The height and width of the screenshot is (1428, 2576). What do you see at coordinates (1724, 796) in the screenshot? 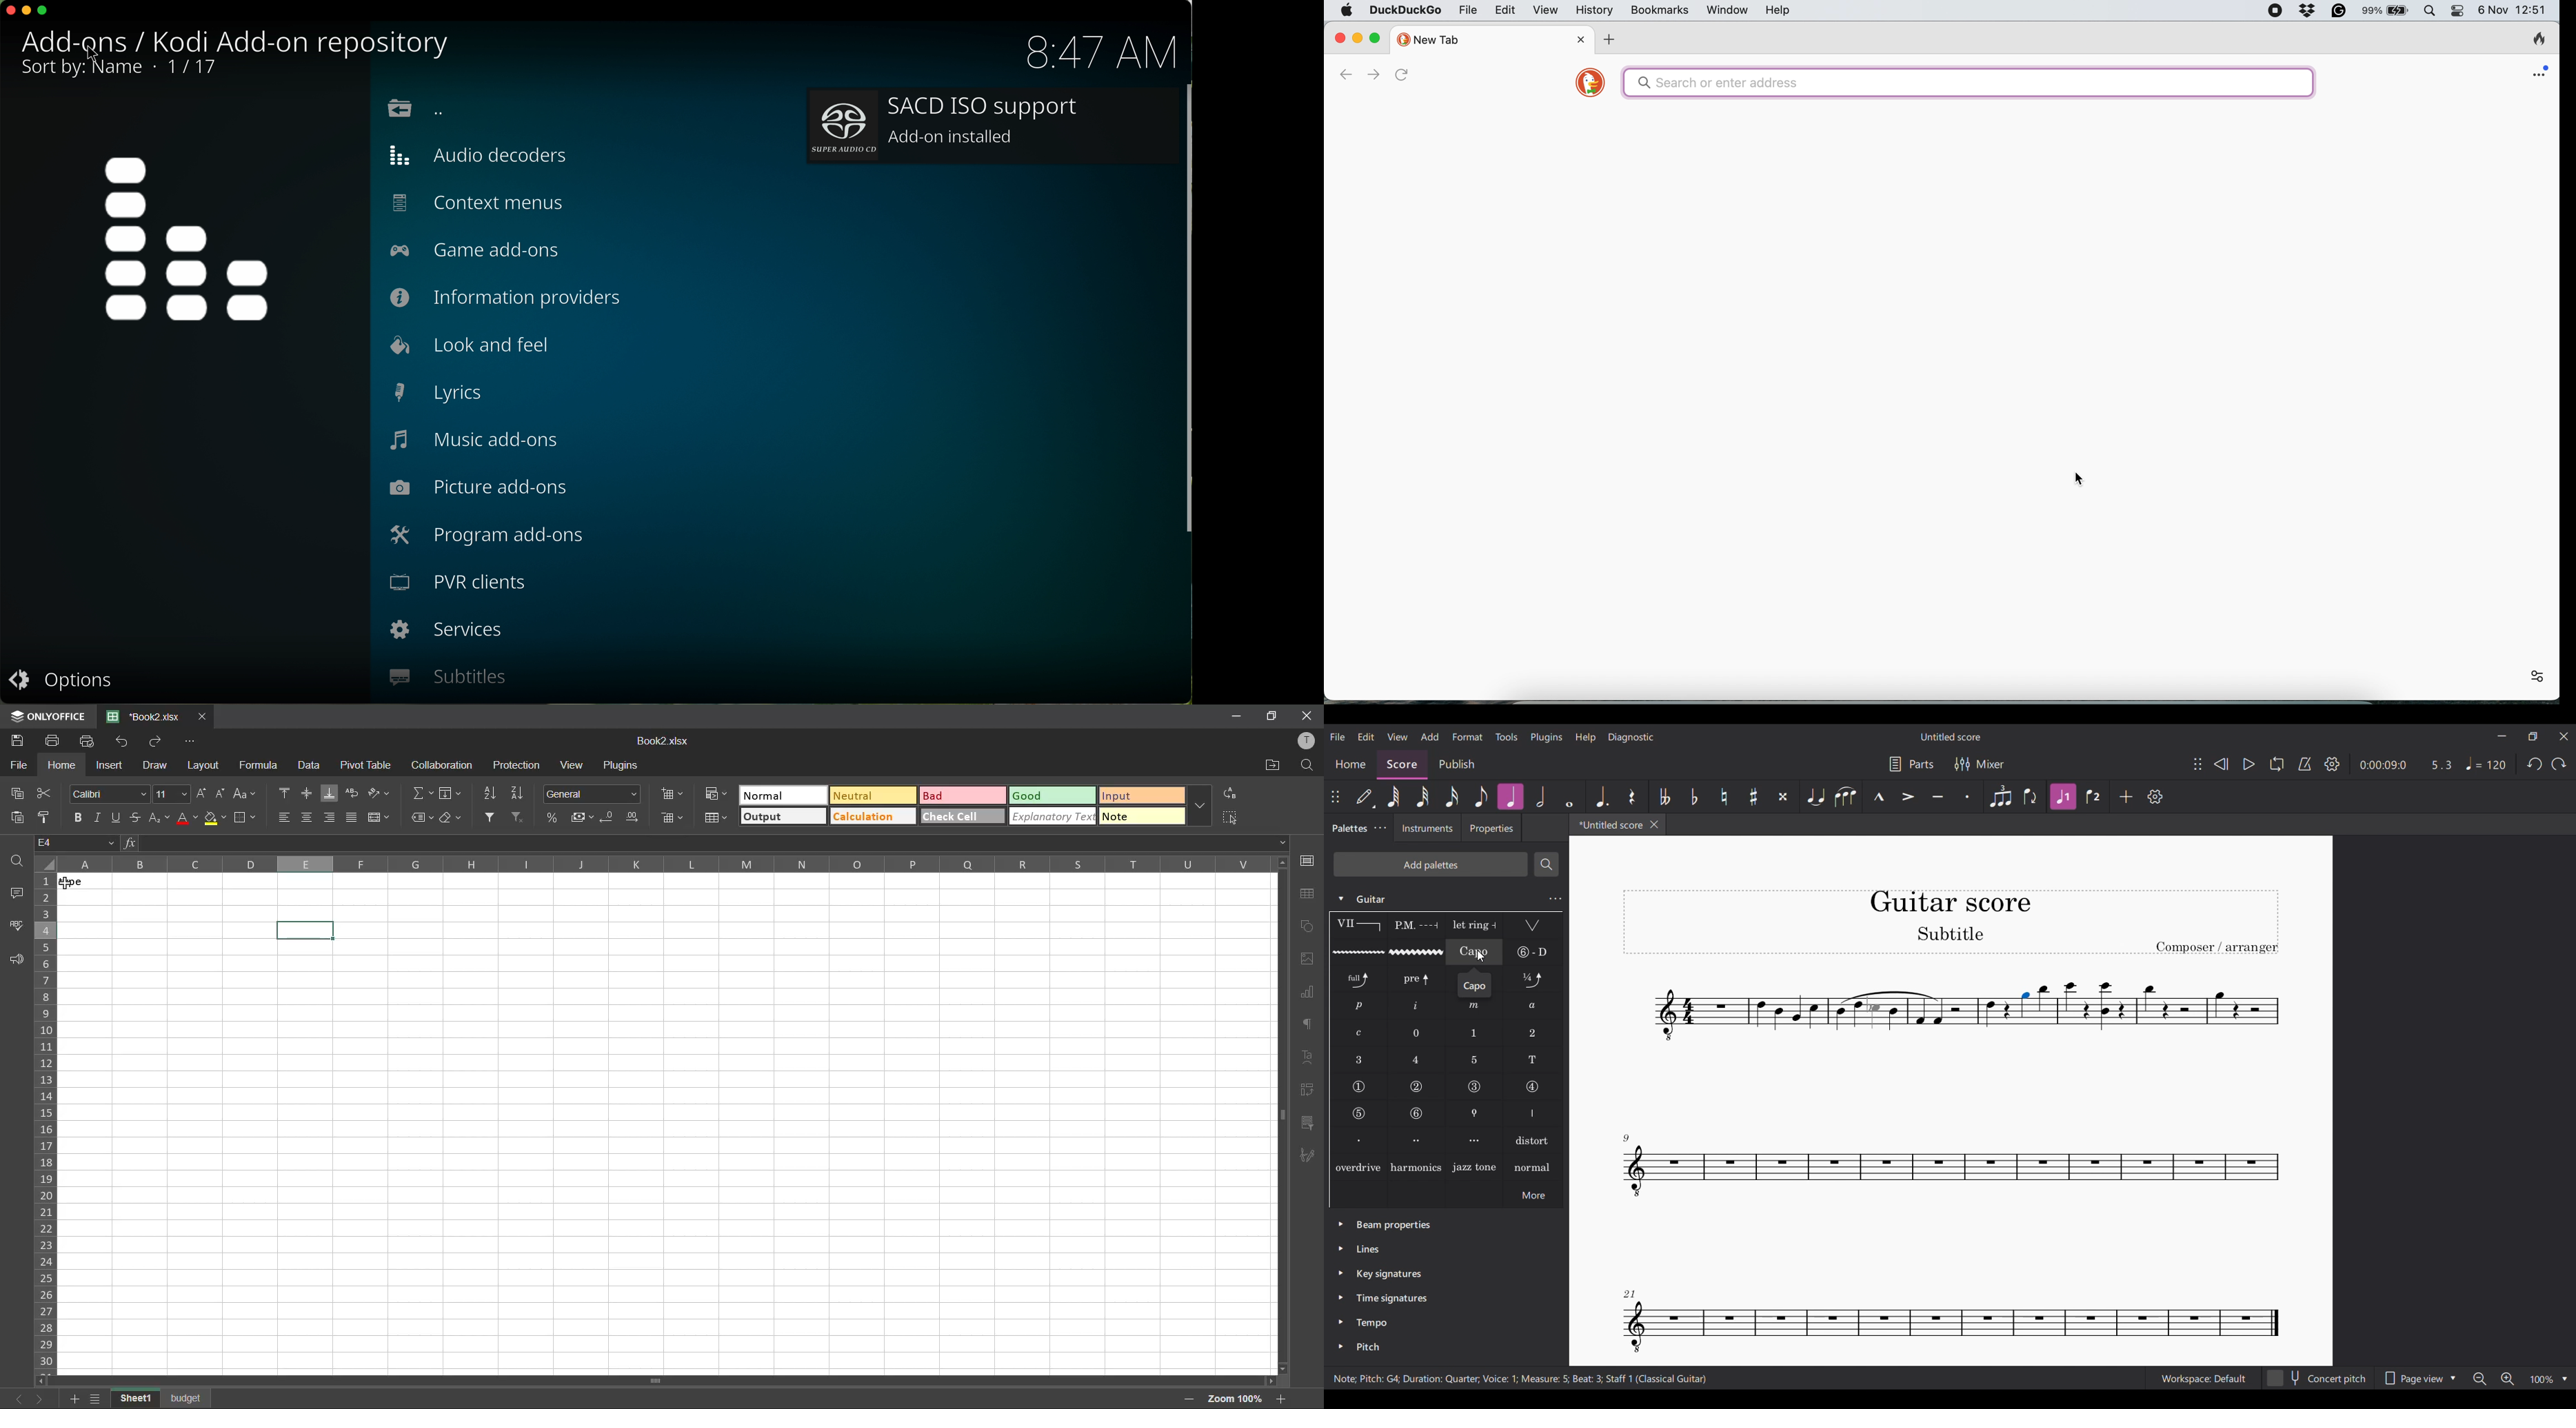
I see `Toggle natural` at bounding box center [1724, 796].